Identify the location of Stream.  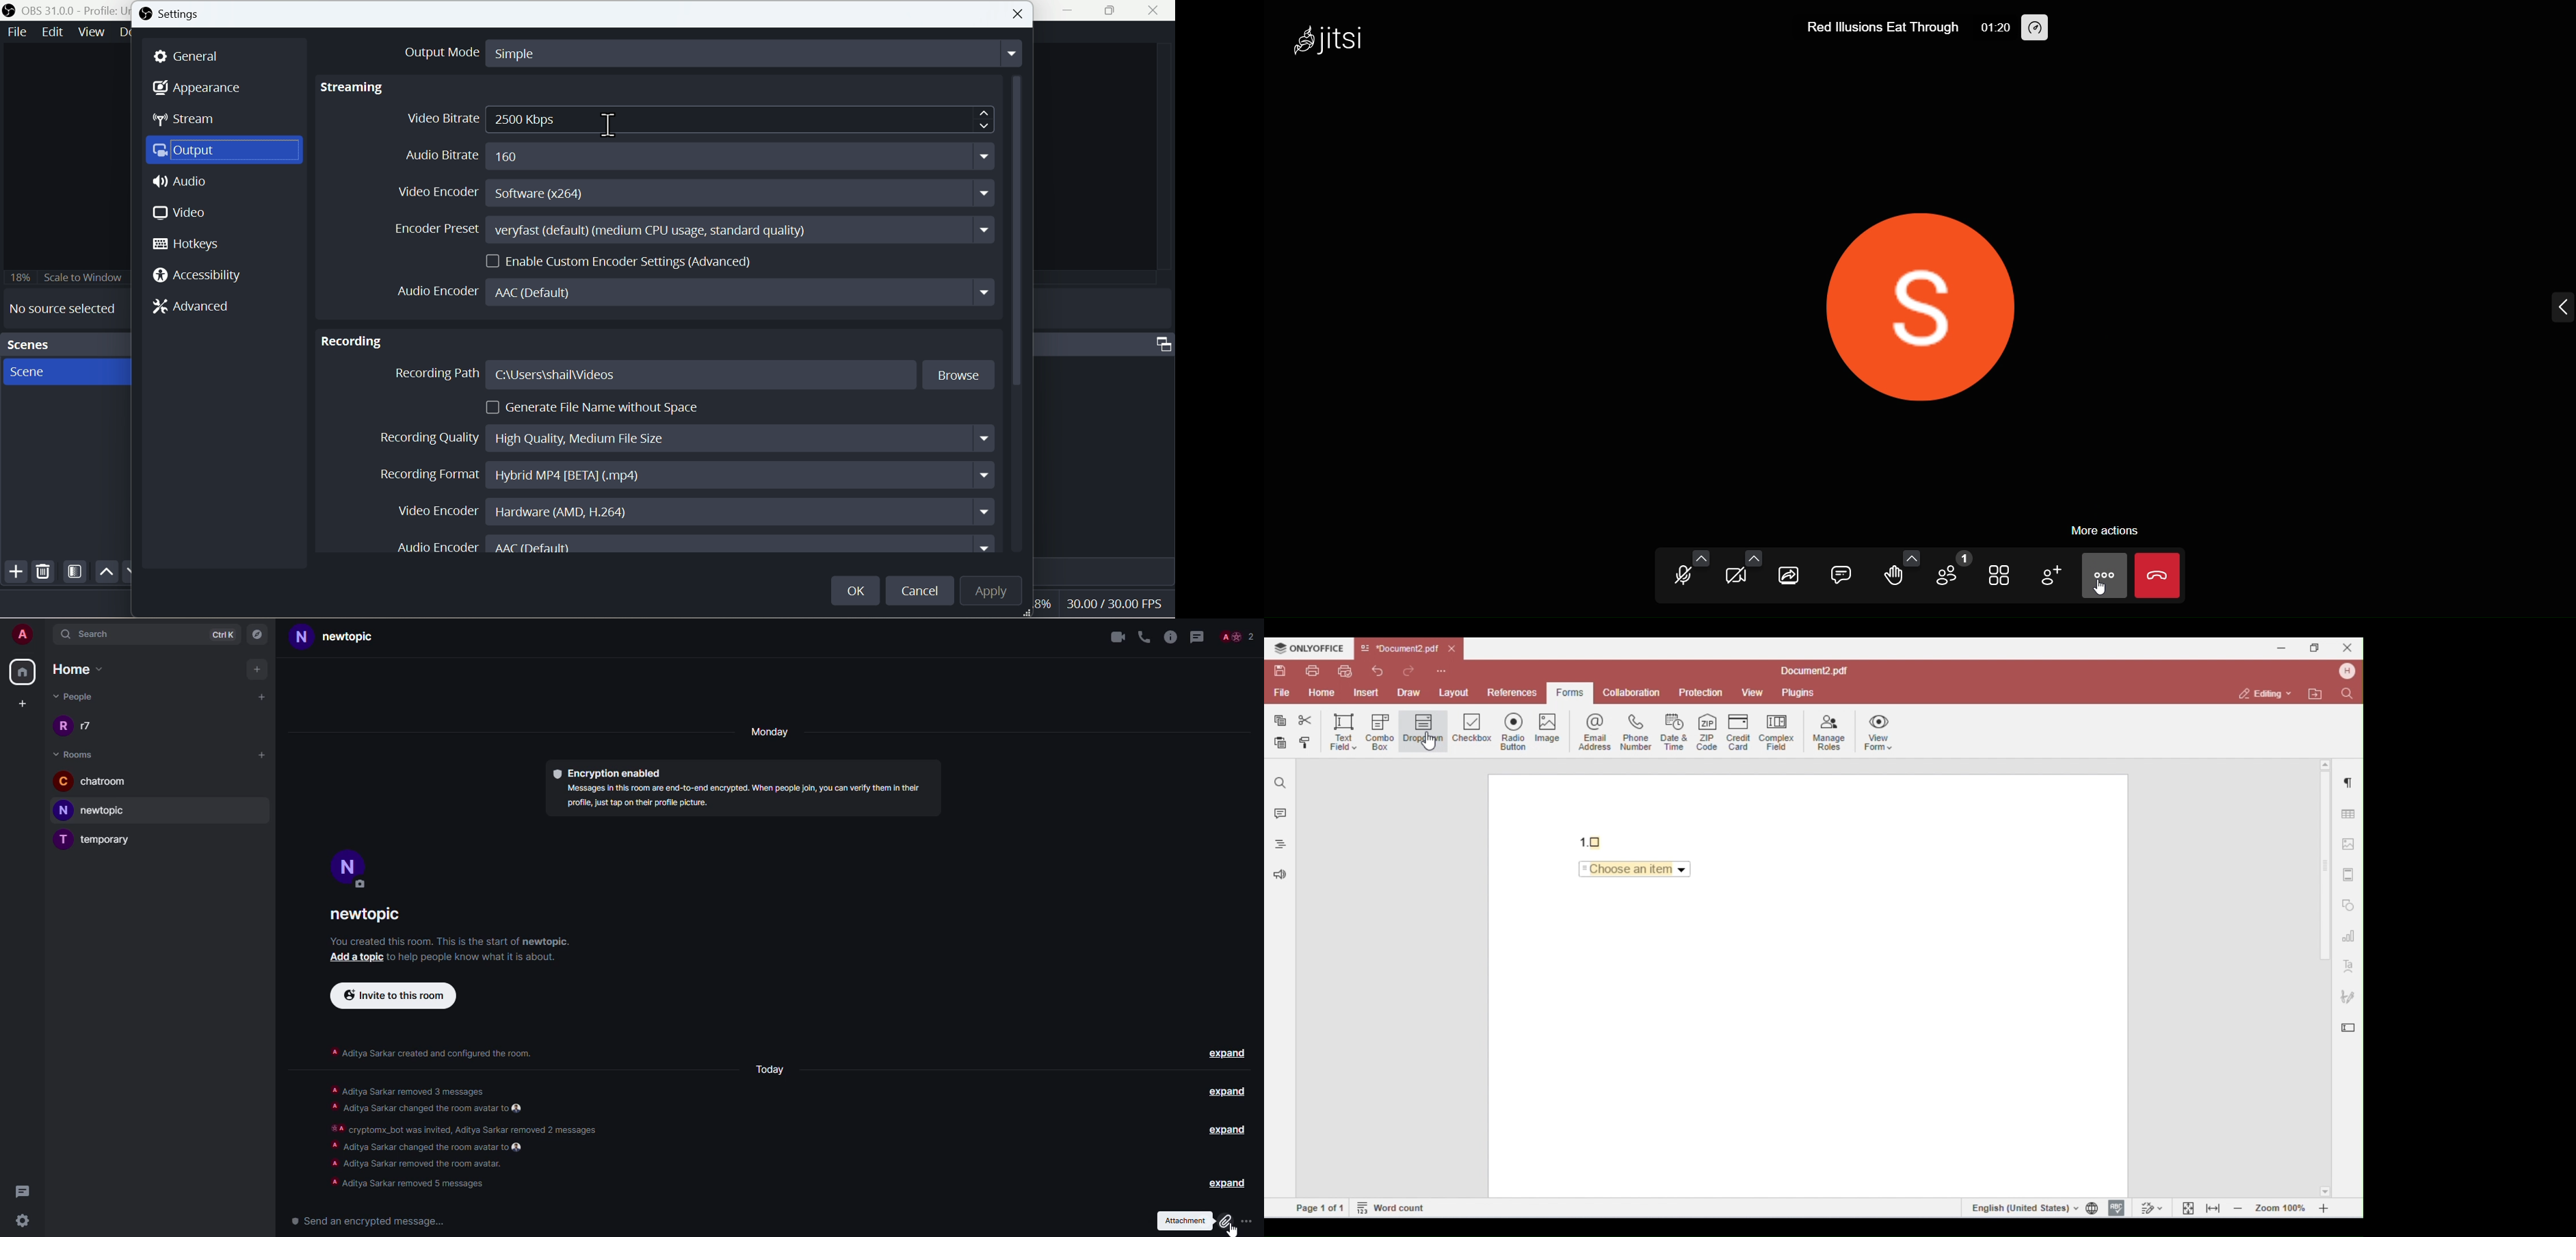
(195, 122).